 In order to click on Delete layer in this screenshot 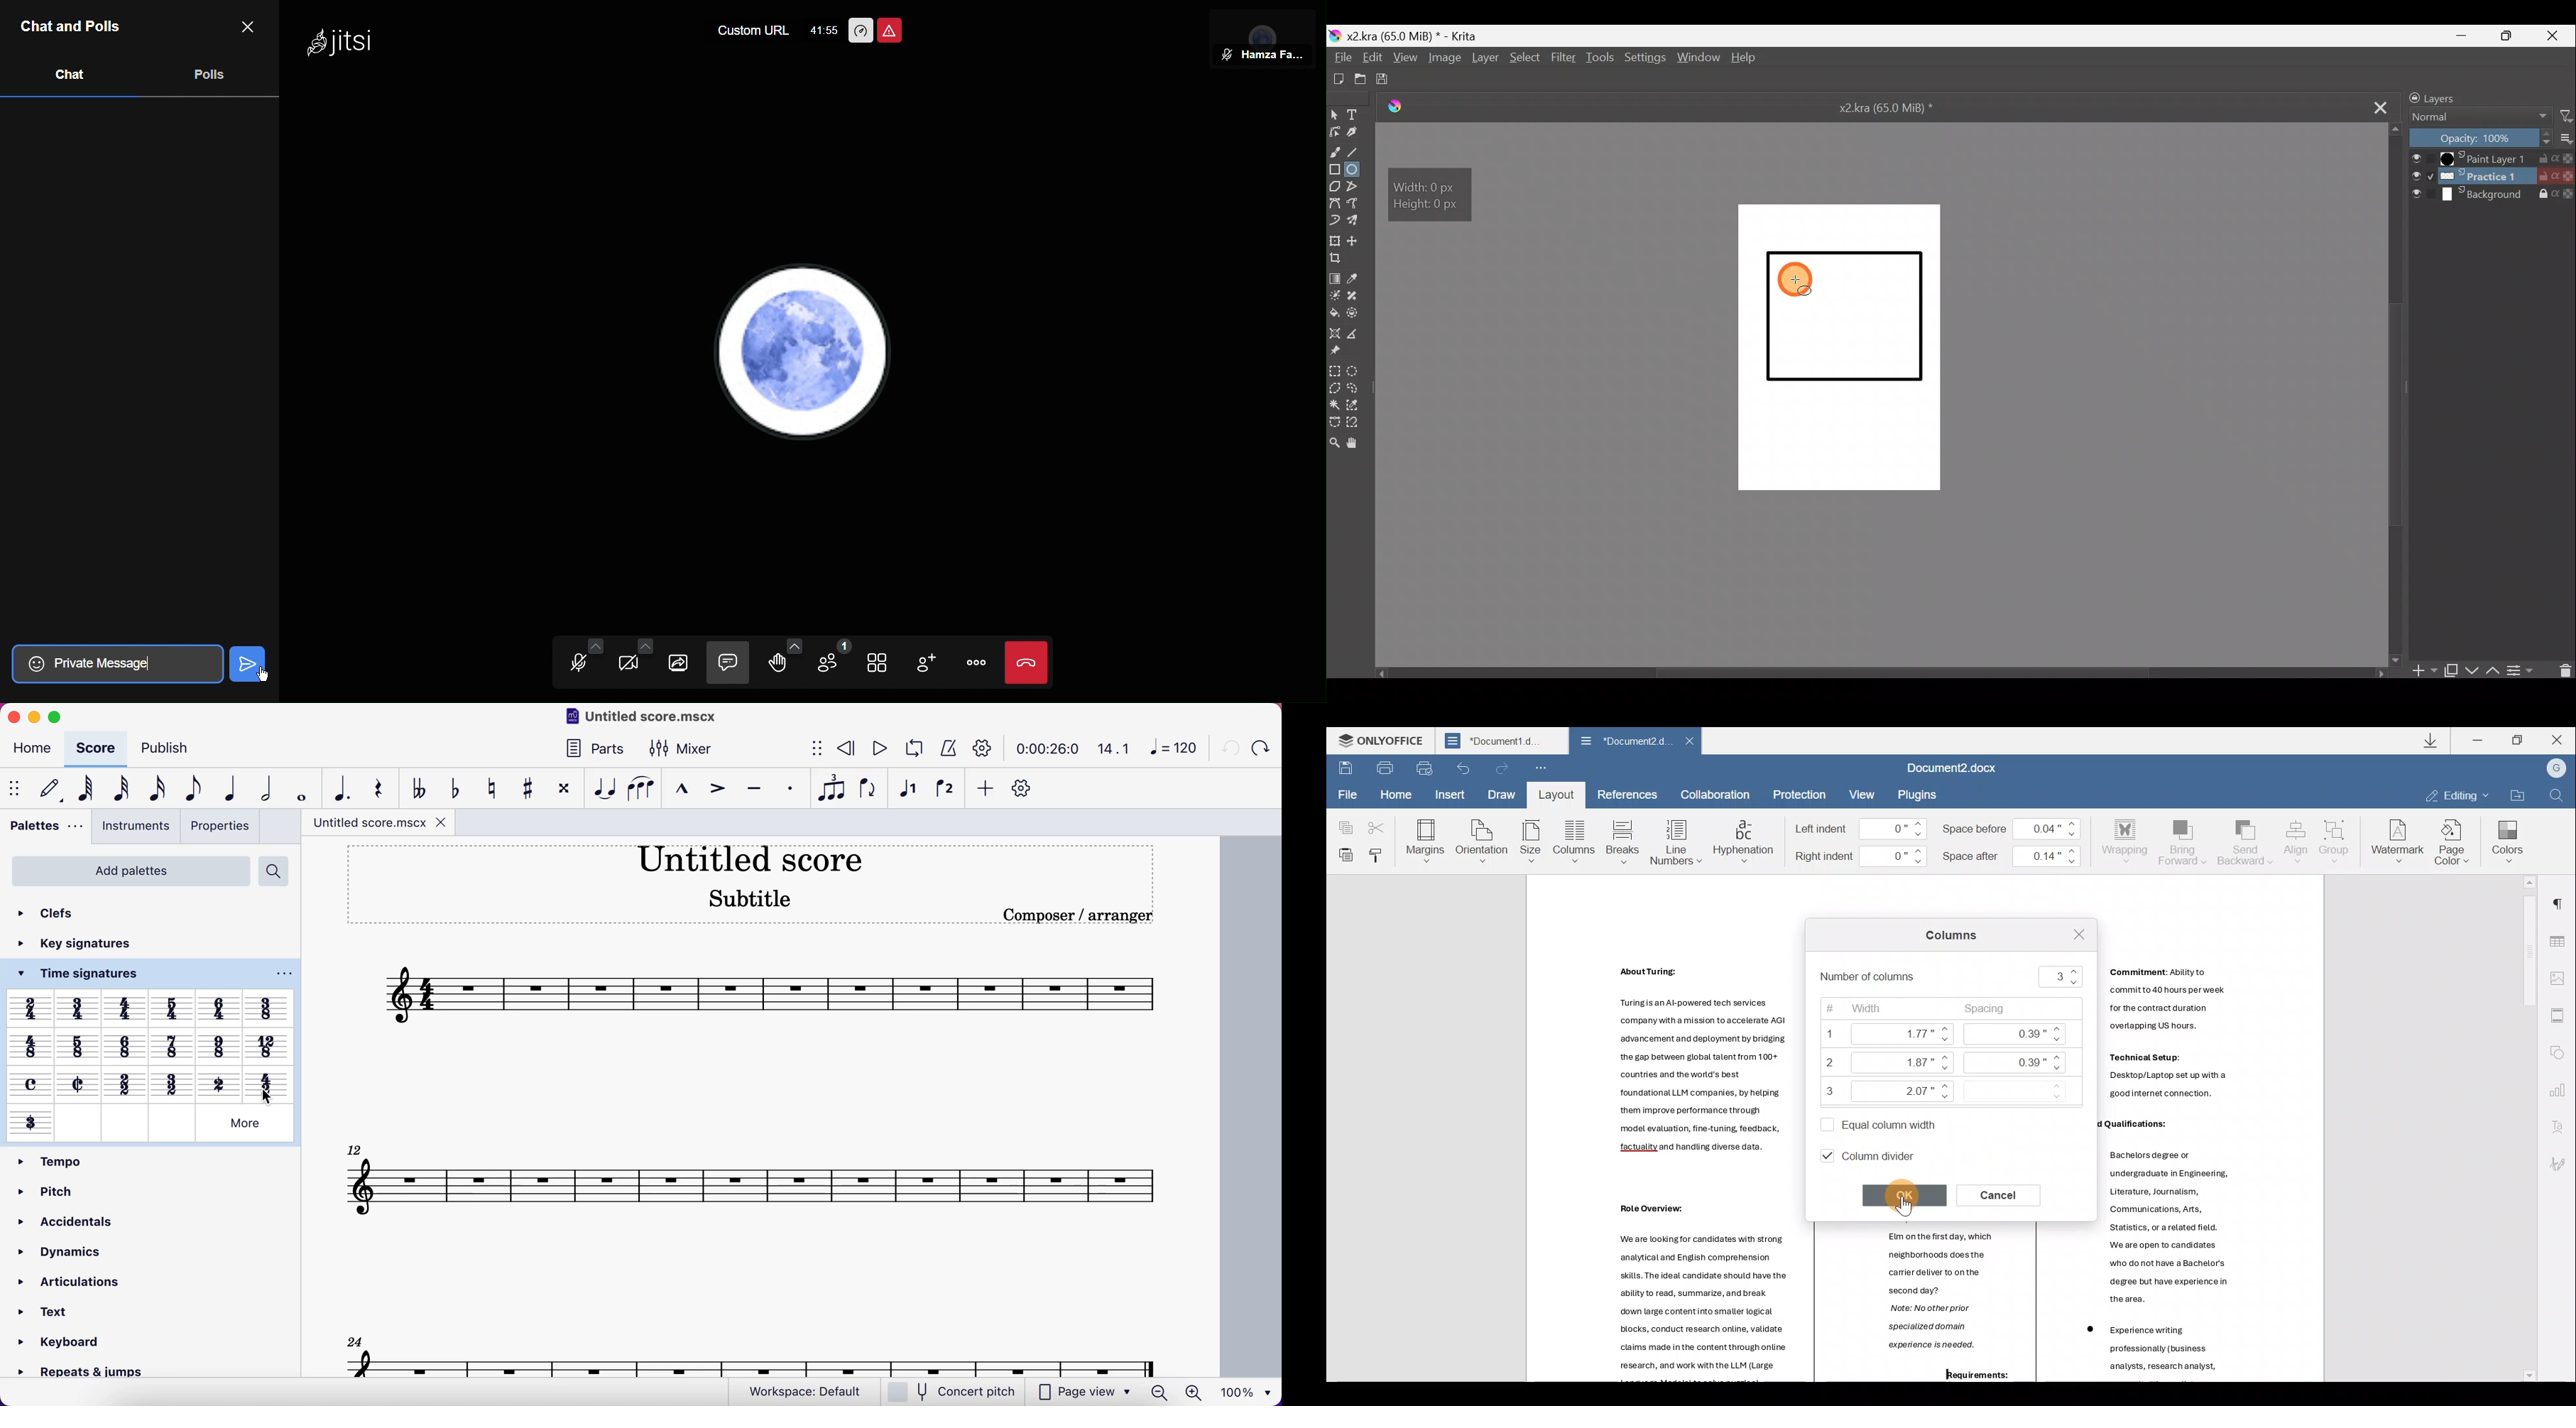, I will do `click(2562, 671)`.